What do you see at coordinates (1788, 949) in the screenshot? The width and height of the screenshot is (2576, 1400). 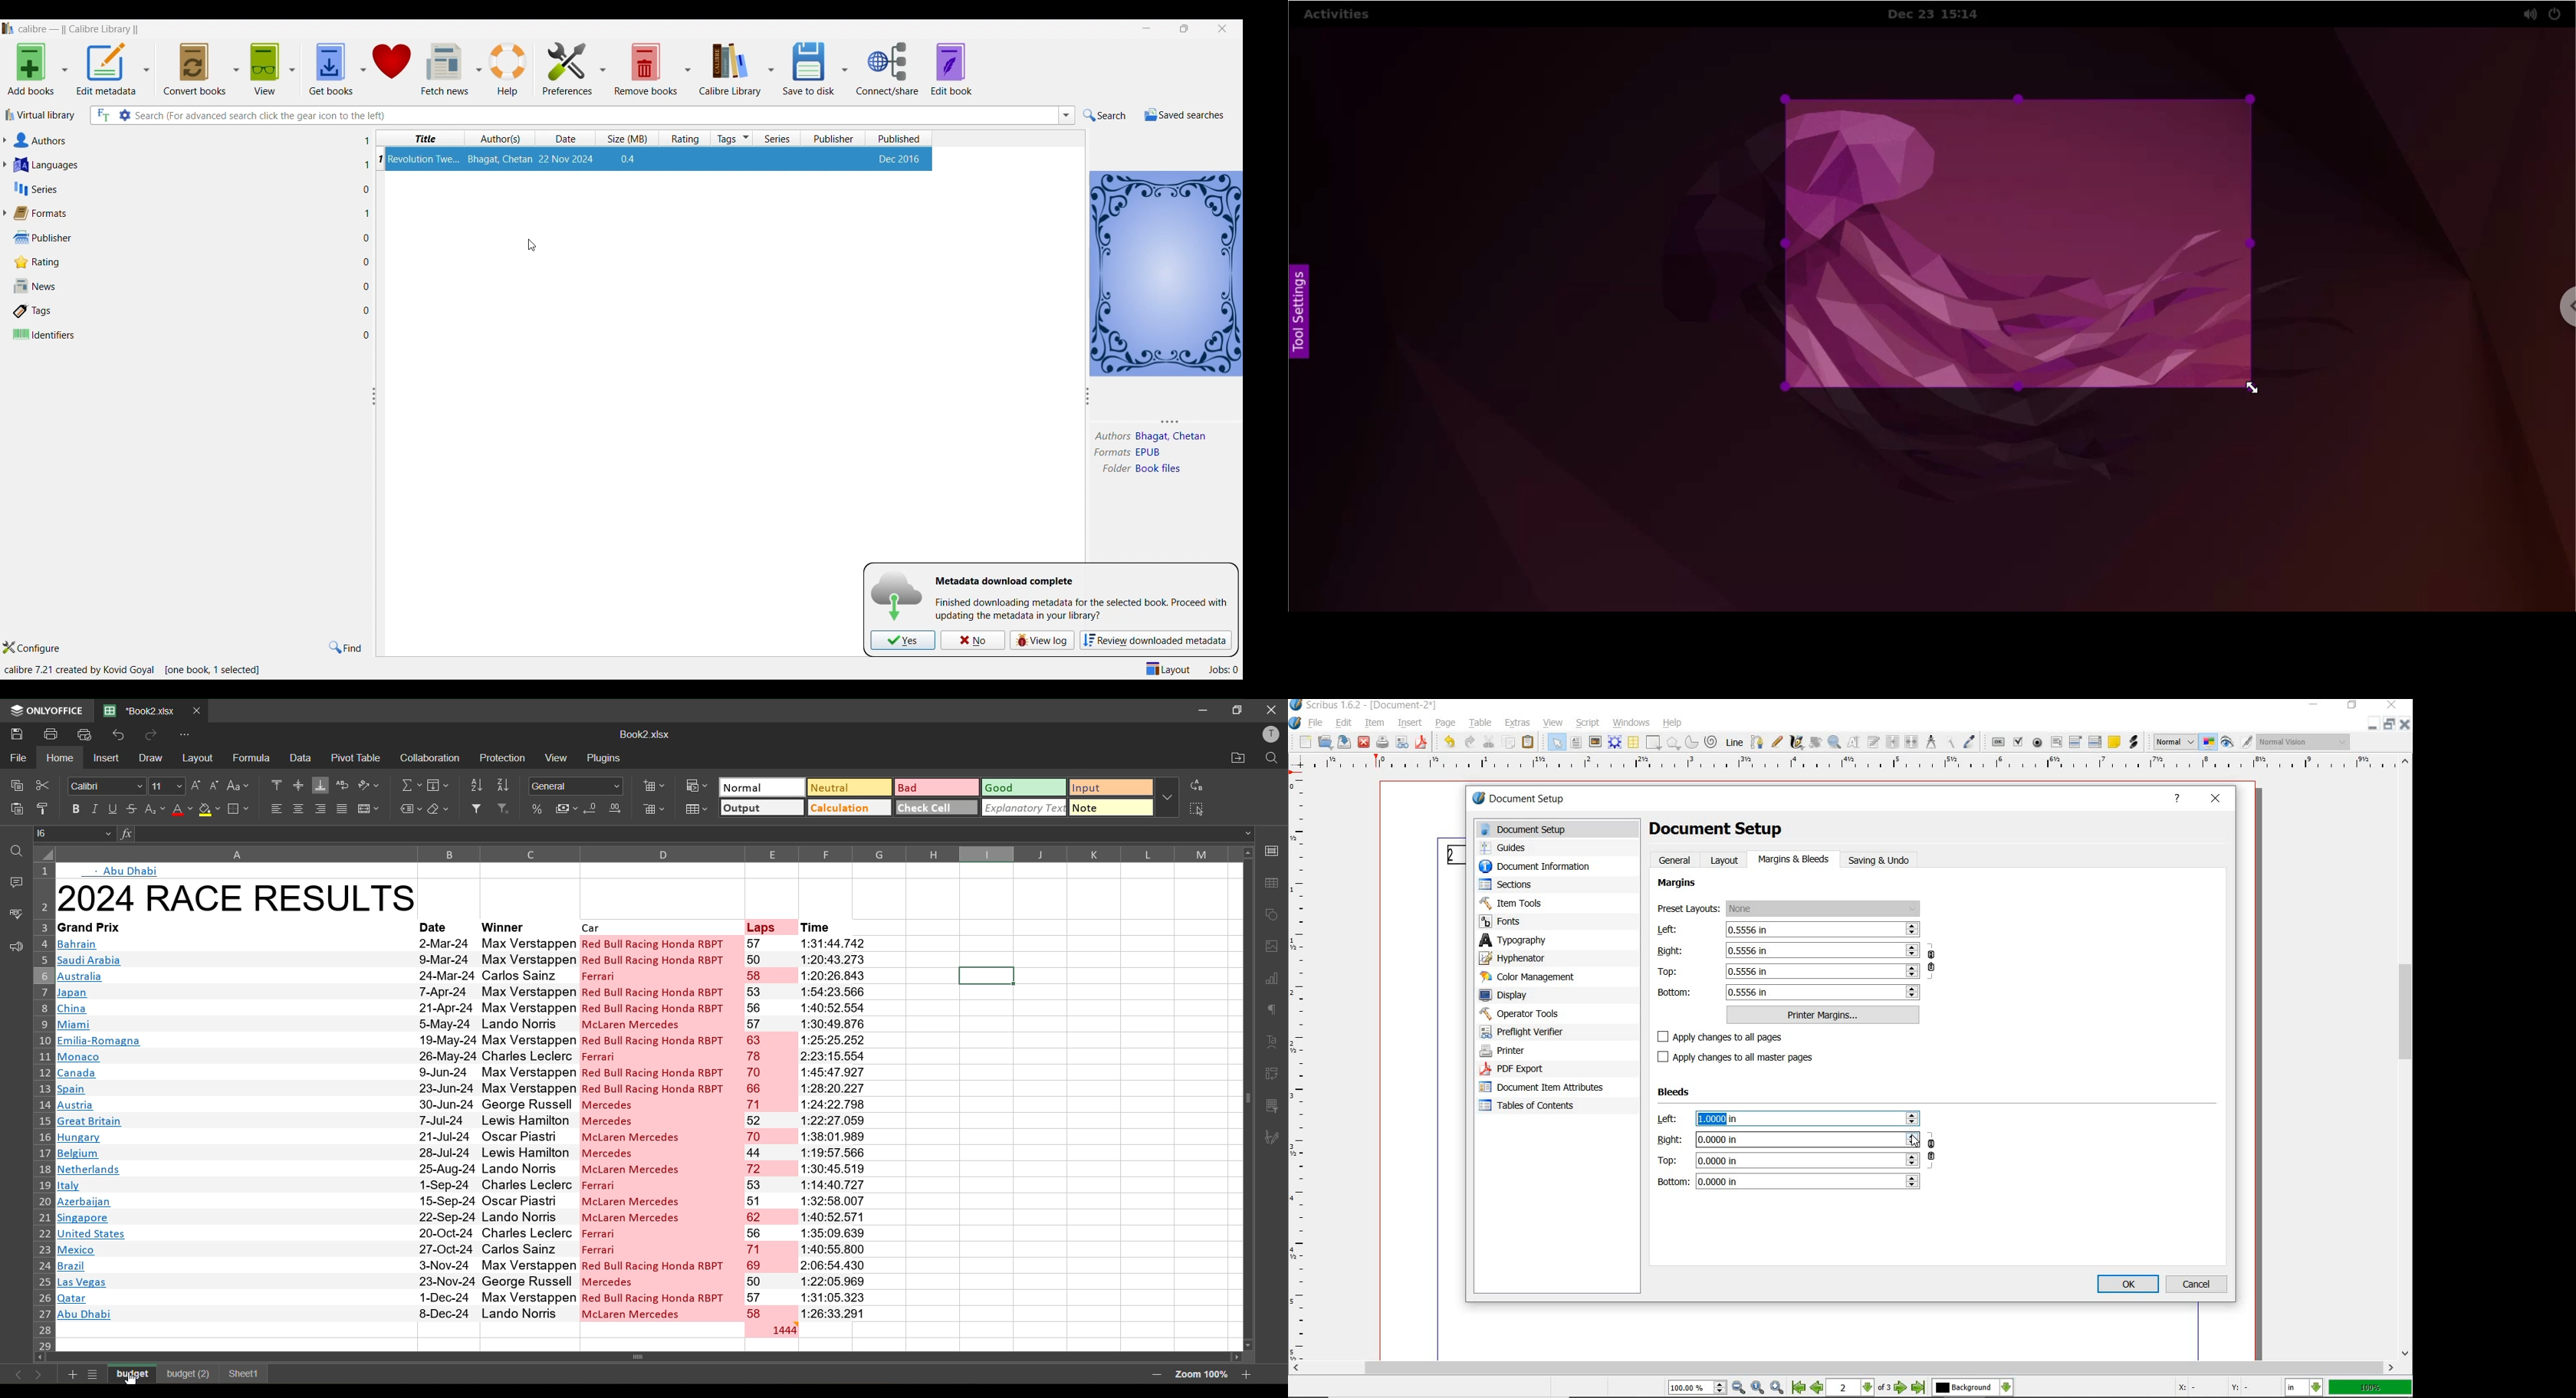 I see `Right` at bounding box center [1788, 949].